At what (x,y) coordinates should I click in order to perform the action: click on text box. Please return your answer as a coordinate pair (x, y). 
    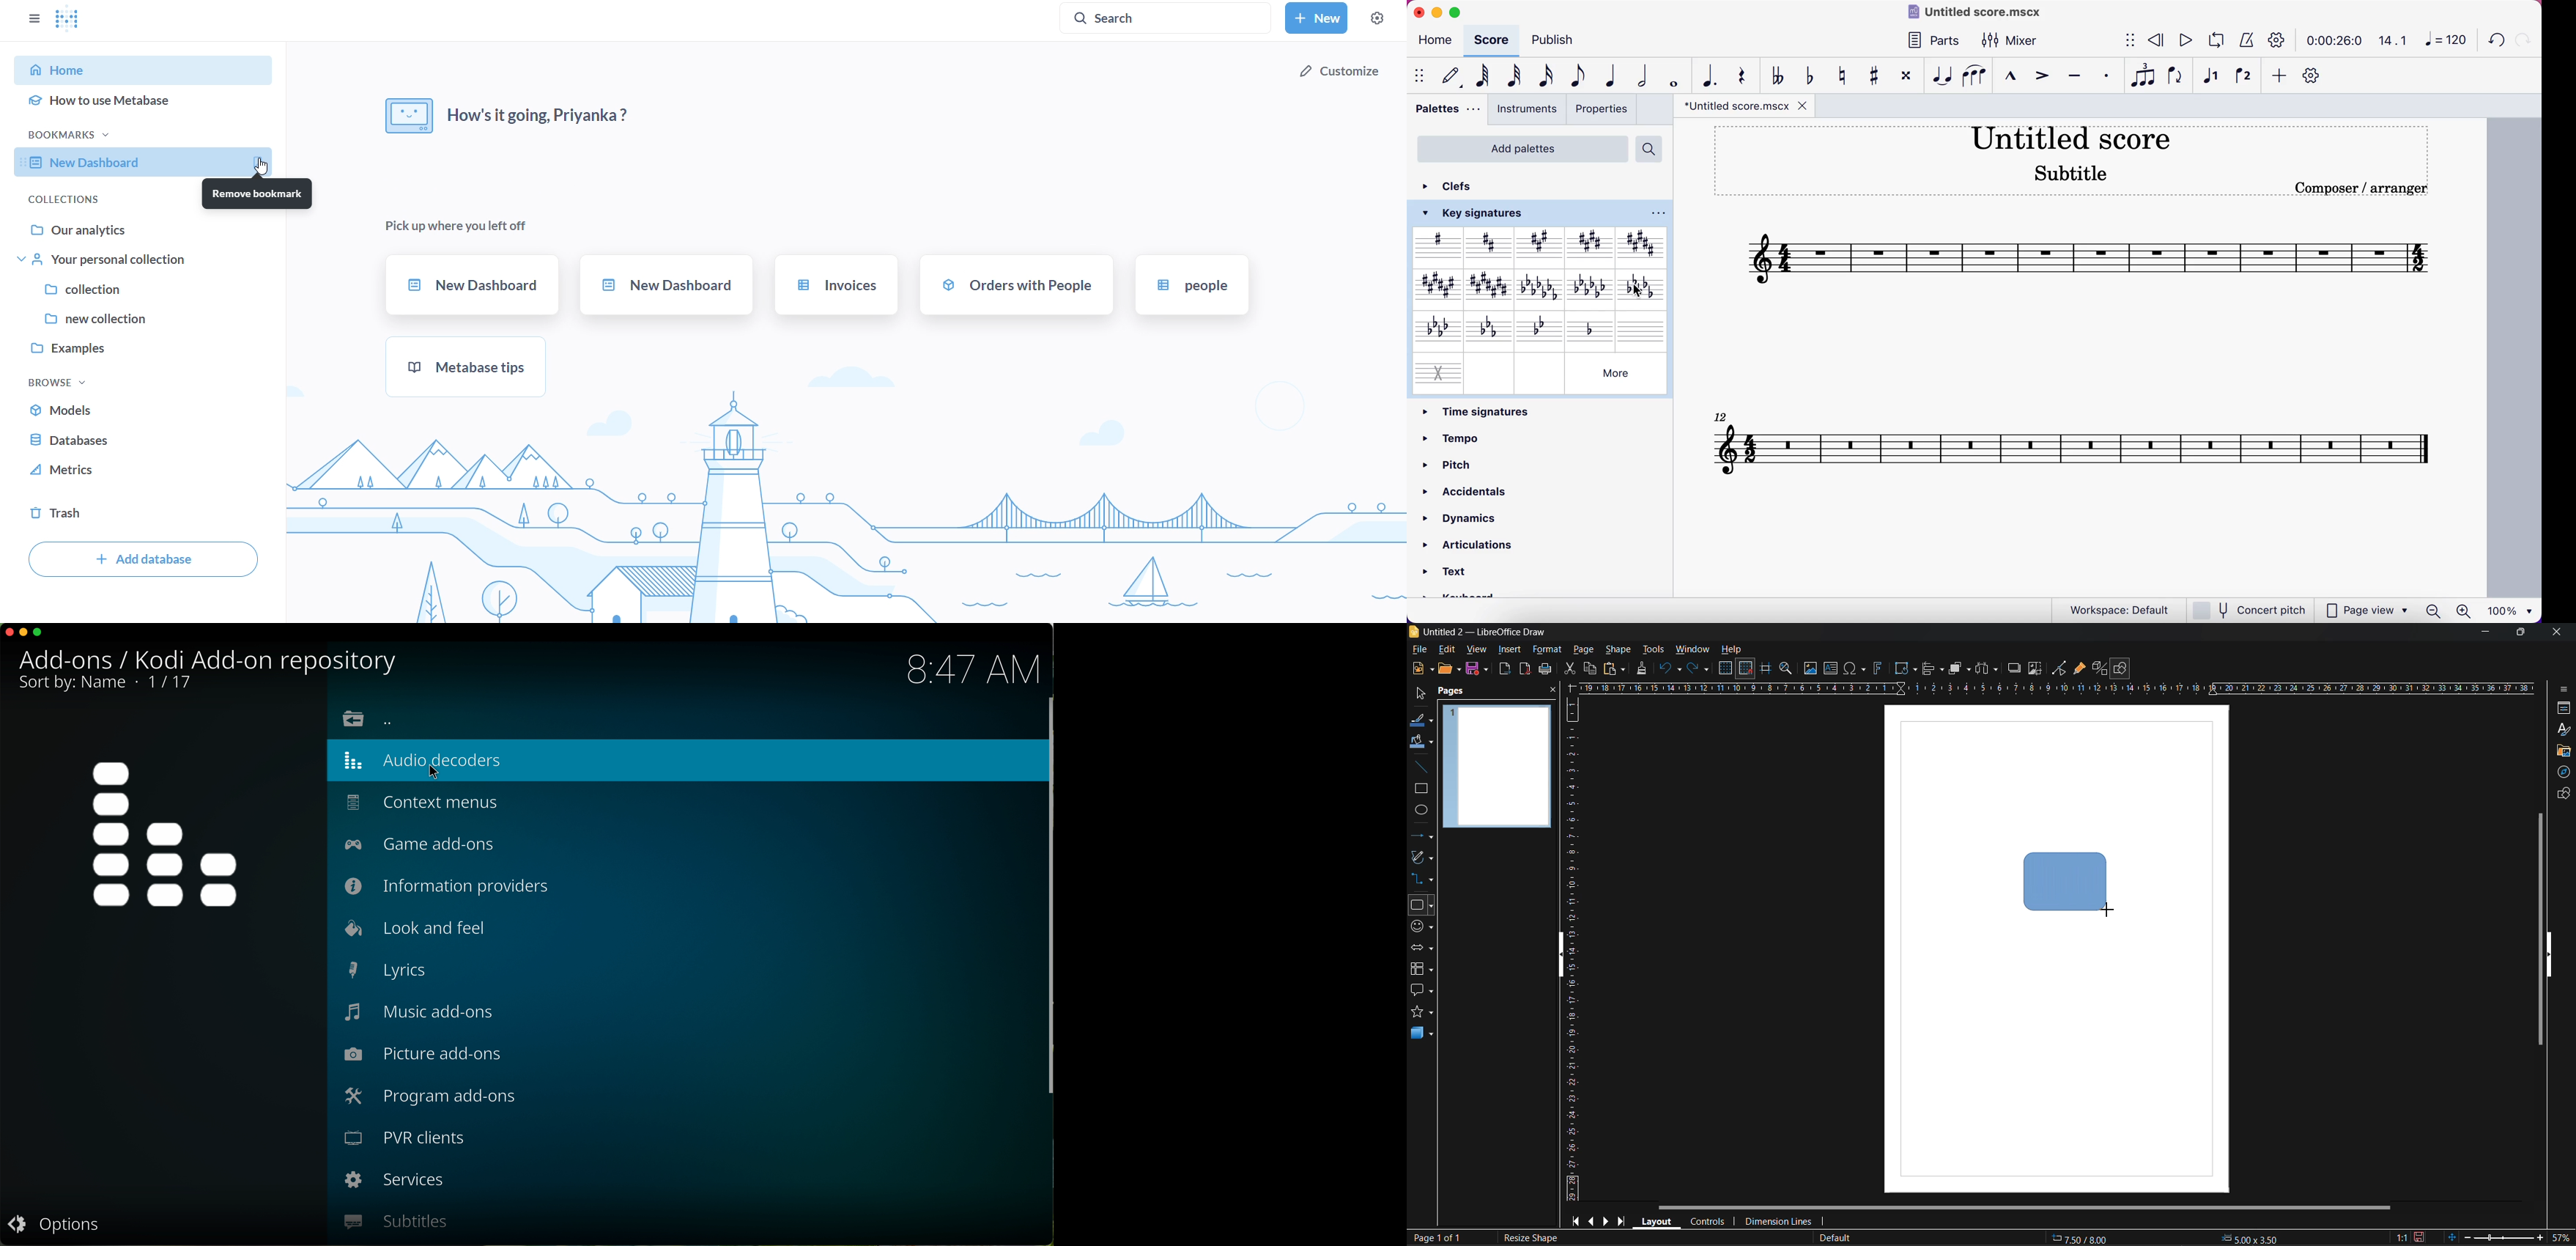
    Looking at the image, I should click on (1833, 668).